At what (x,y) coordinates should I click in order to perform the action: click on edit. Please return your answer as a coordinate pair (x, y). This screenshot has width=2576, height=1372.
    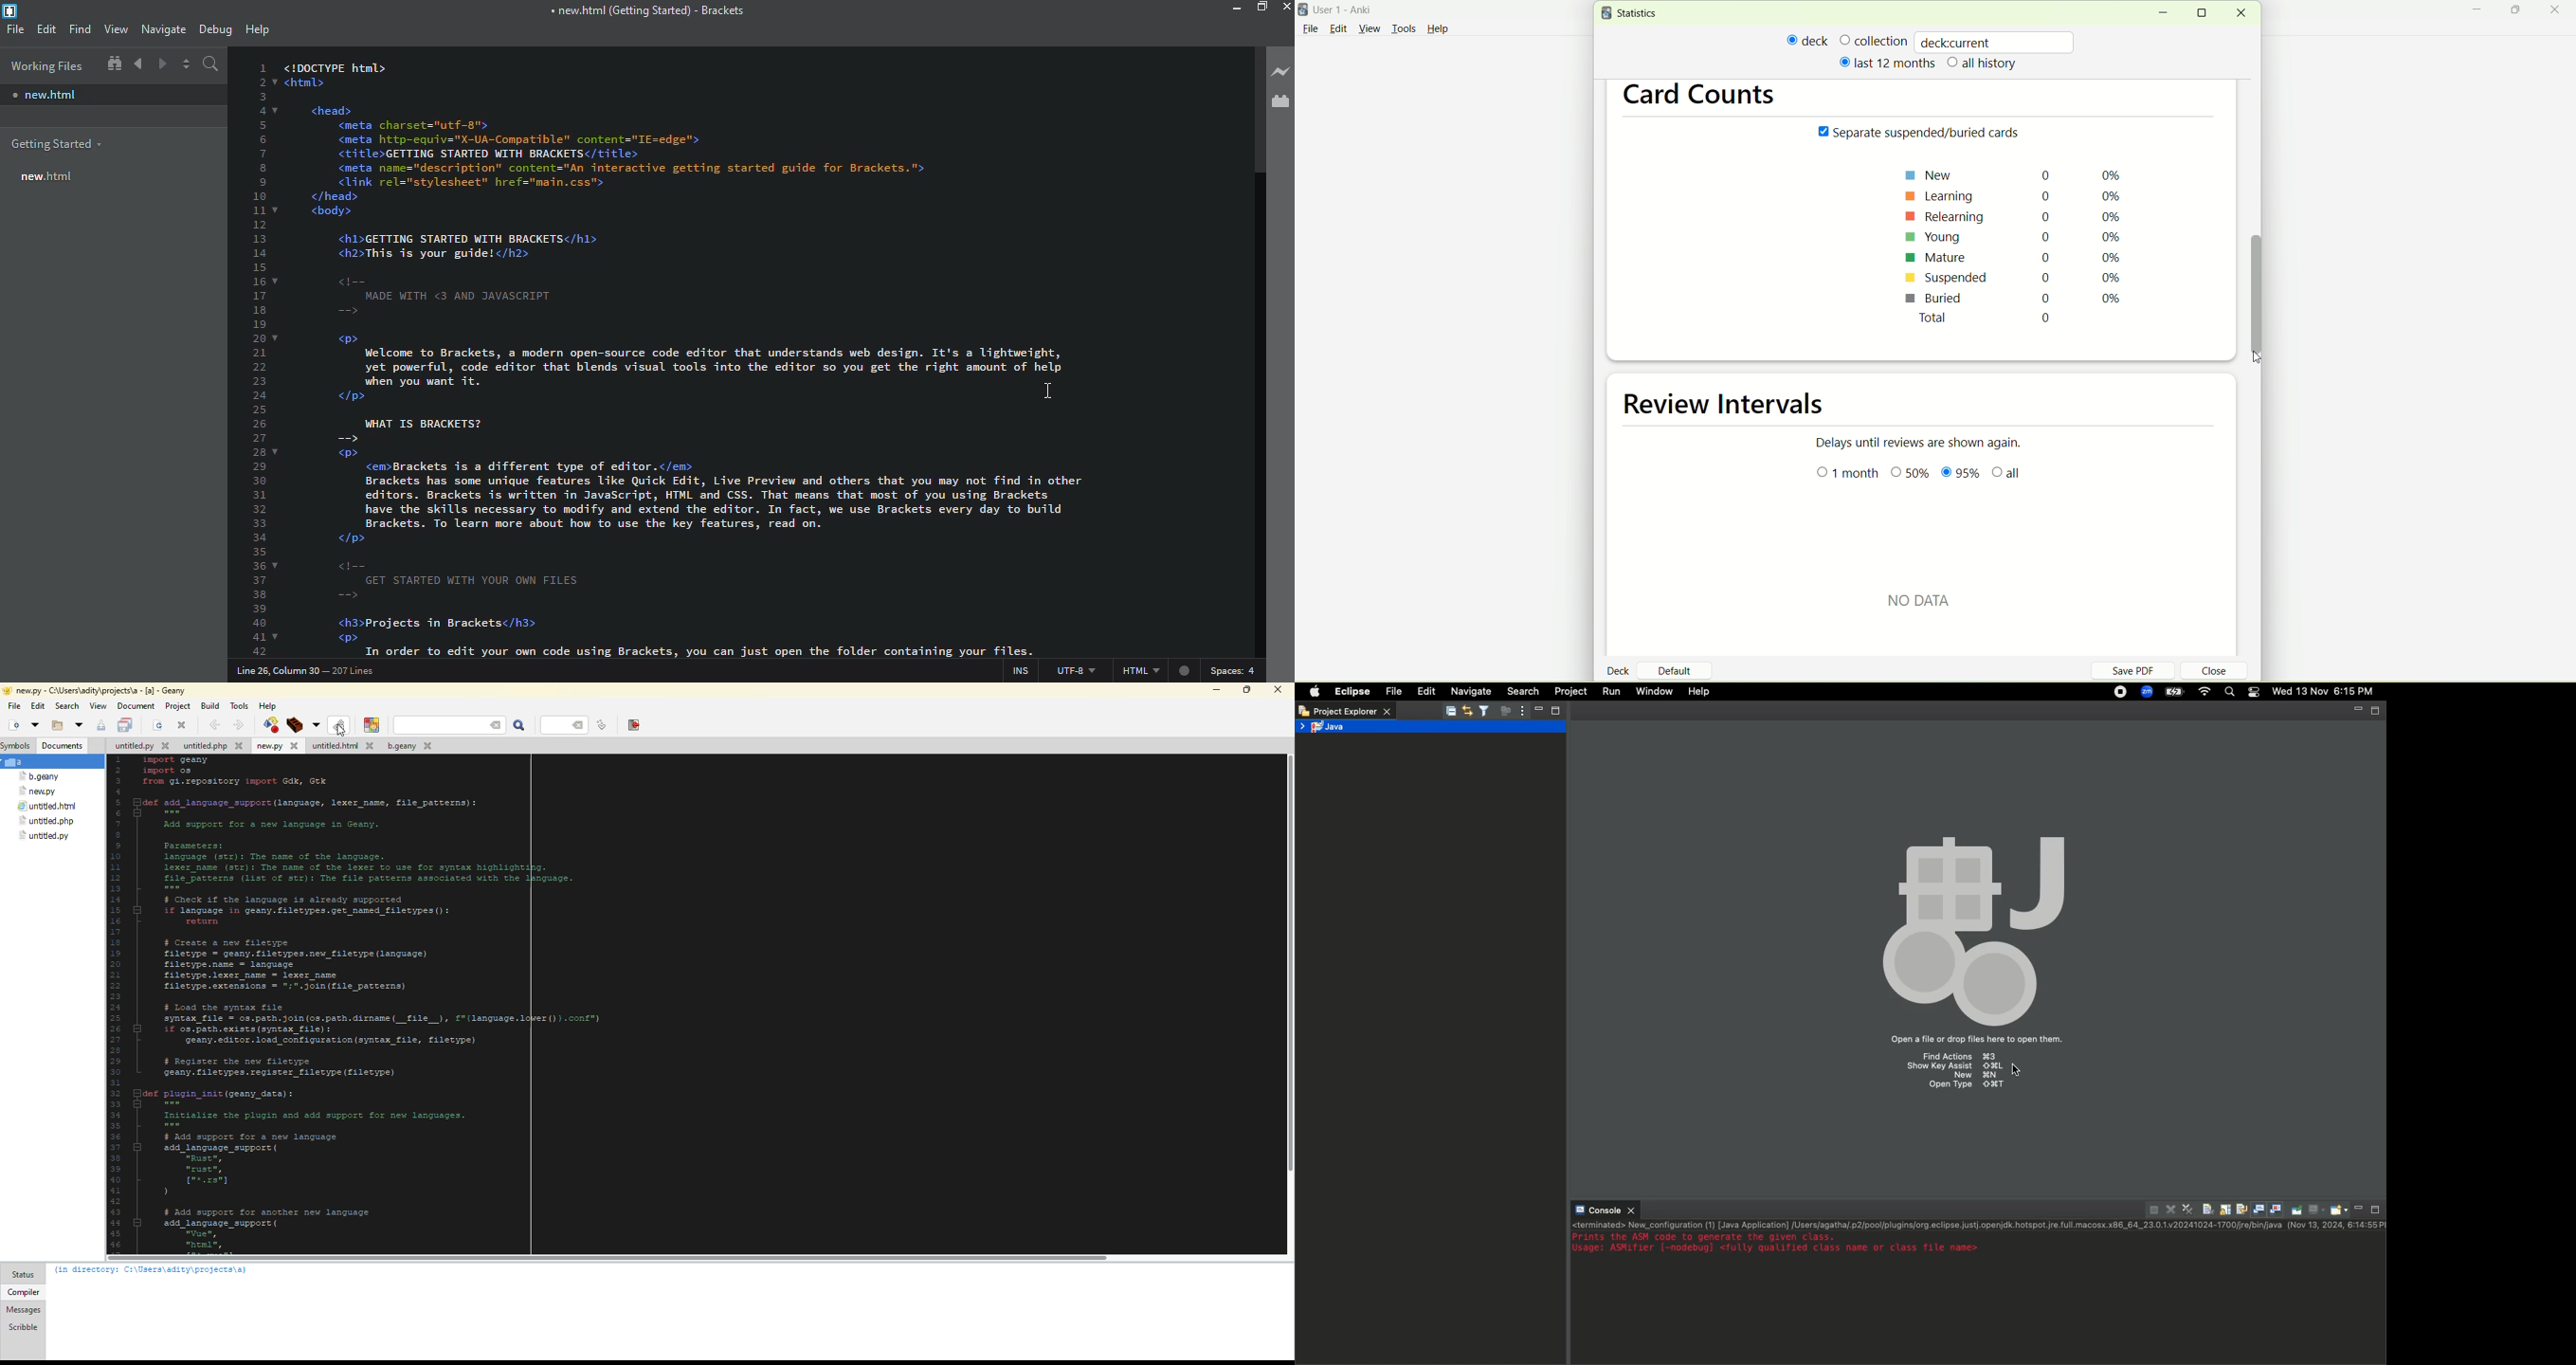
    Looking at the image, I should click on (1338, 28).